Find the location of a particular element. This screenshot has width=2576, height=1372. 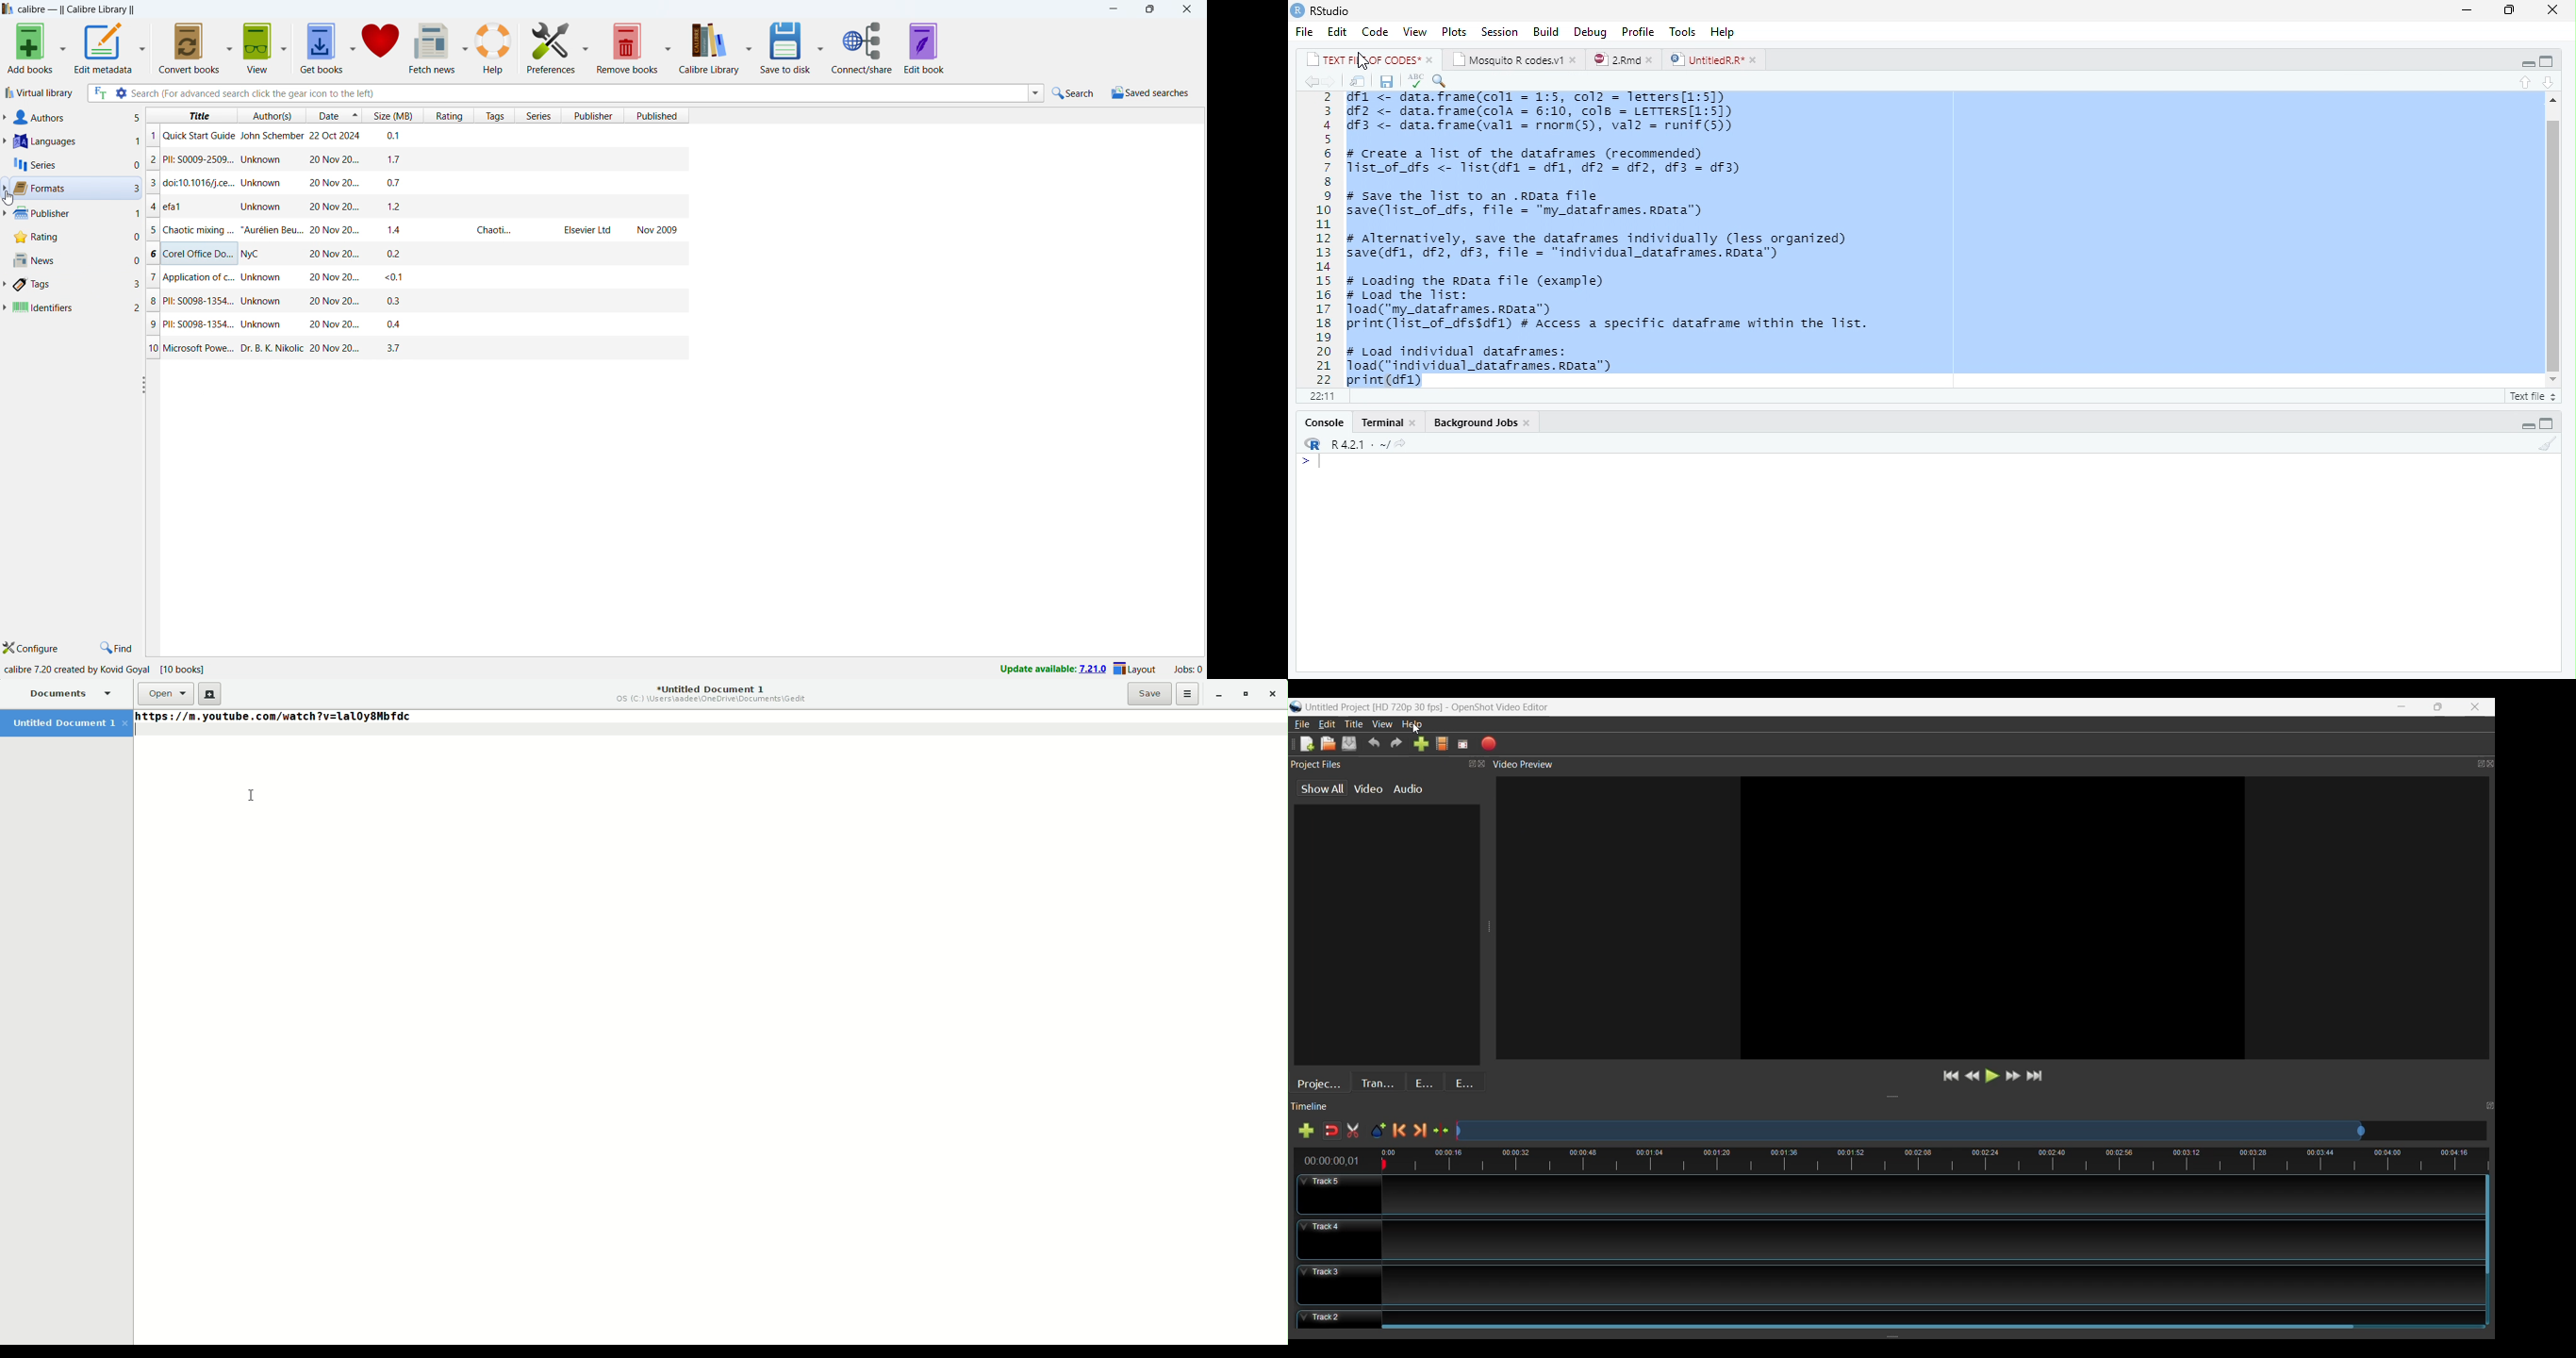

Edit is located at coordinates (1327, 723).